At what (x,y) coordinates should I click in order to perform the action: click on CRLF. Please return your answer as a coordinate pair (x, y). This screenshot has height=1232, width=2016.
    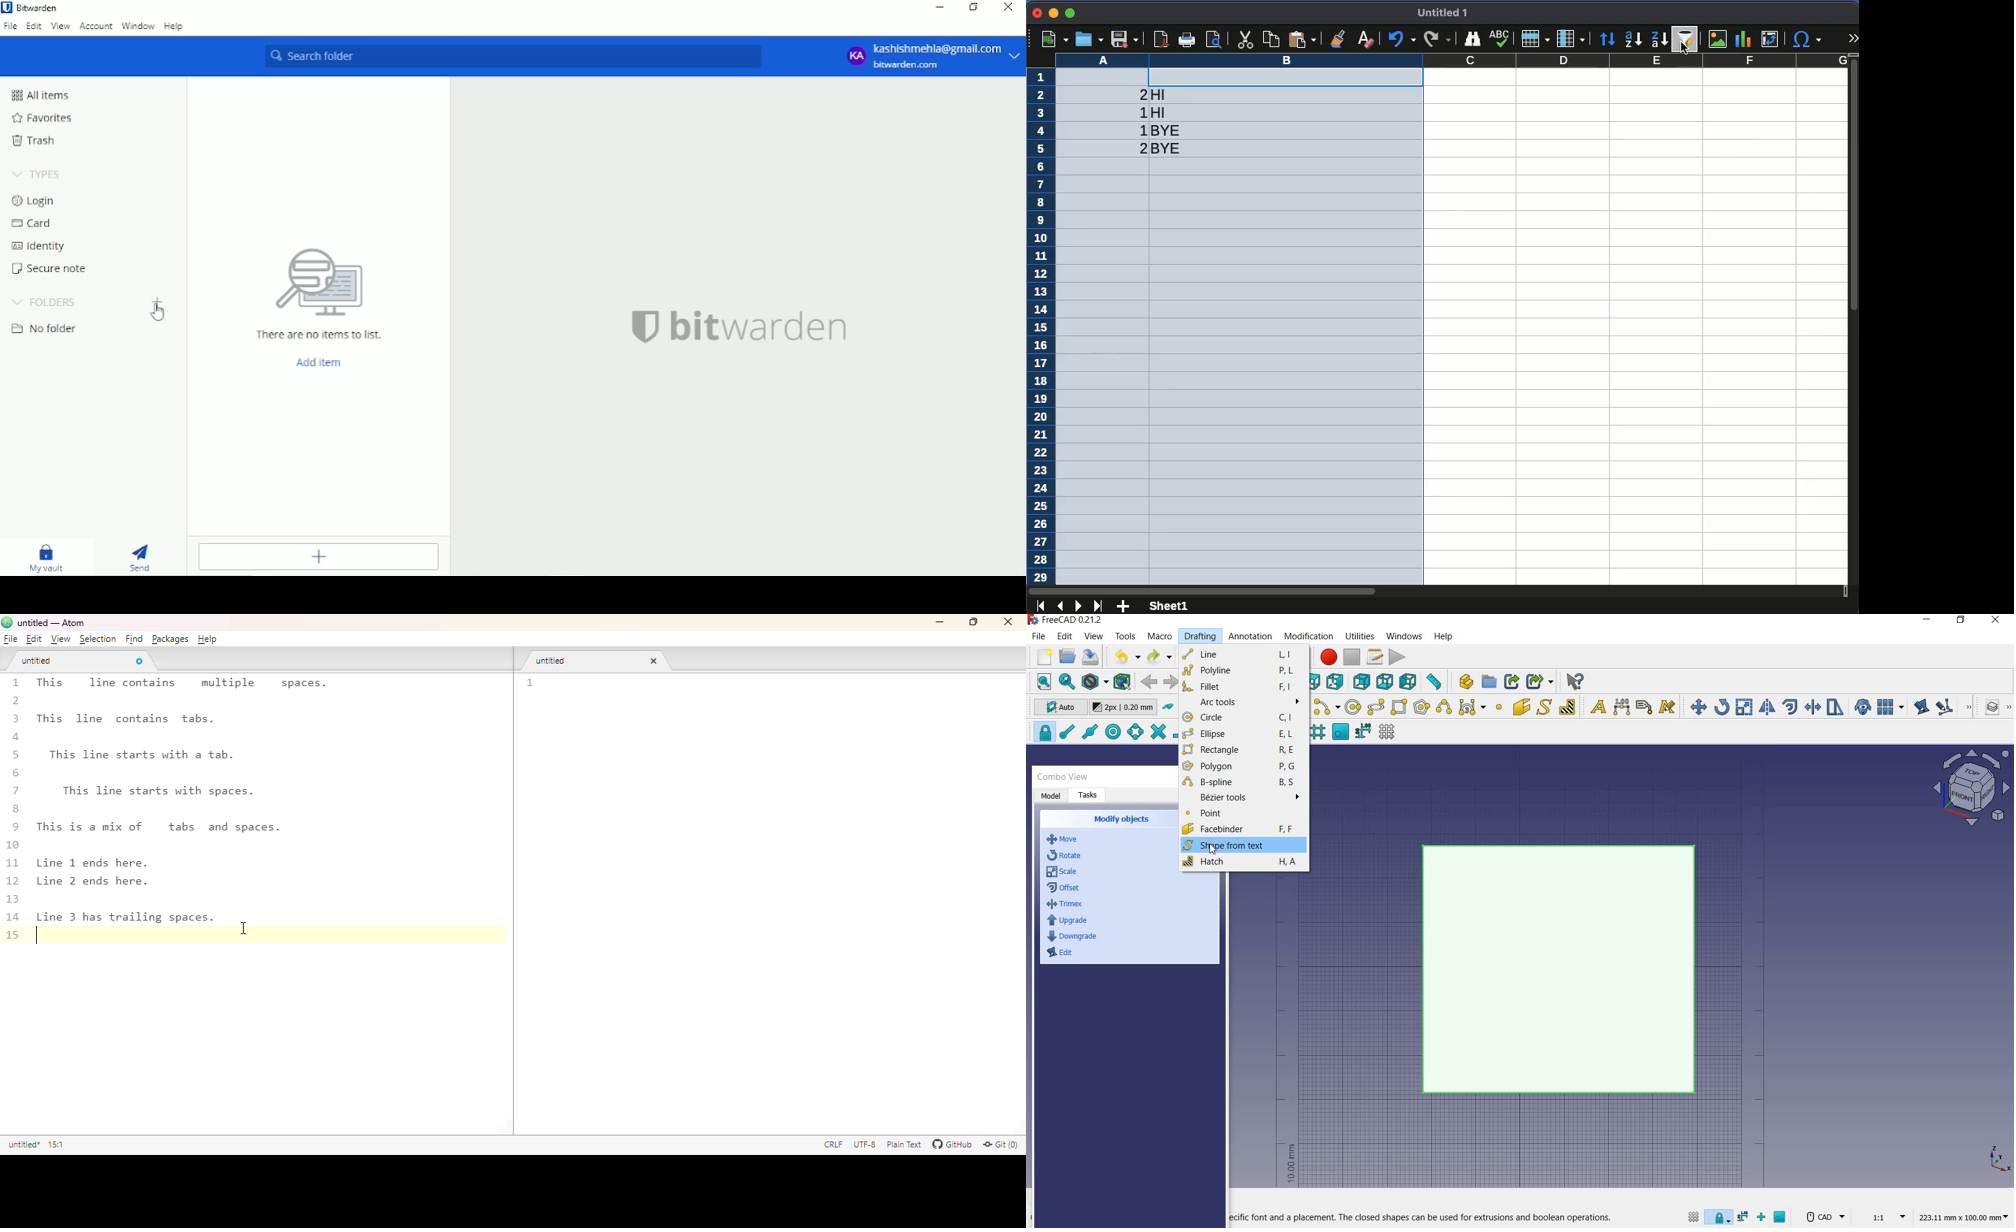
    Looking at the image, I should click on (832, 1144).